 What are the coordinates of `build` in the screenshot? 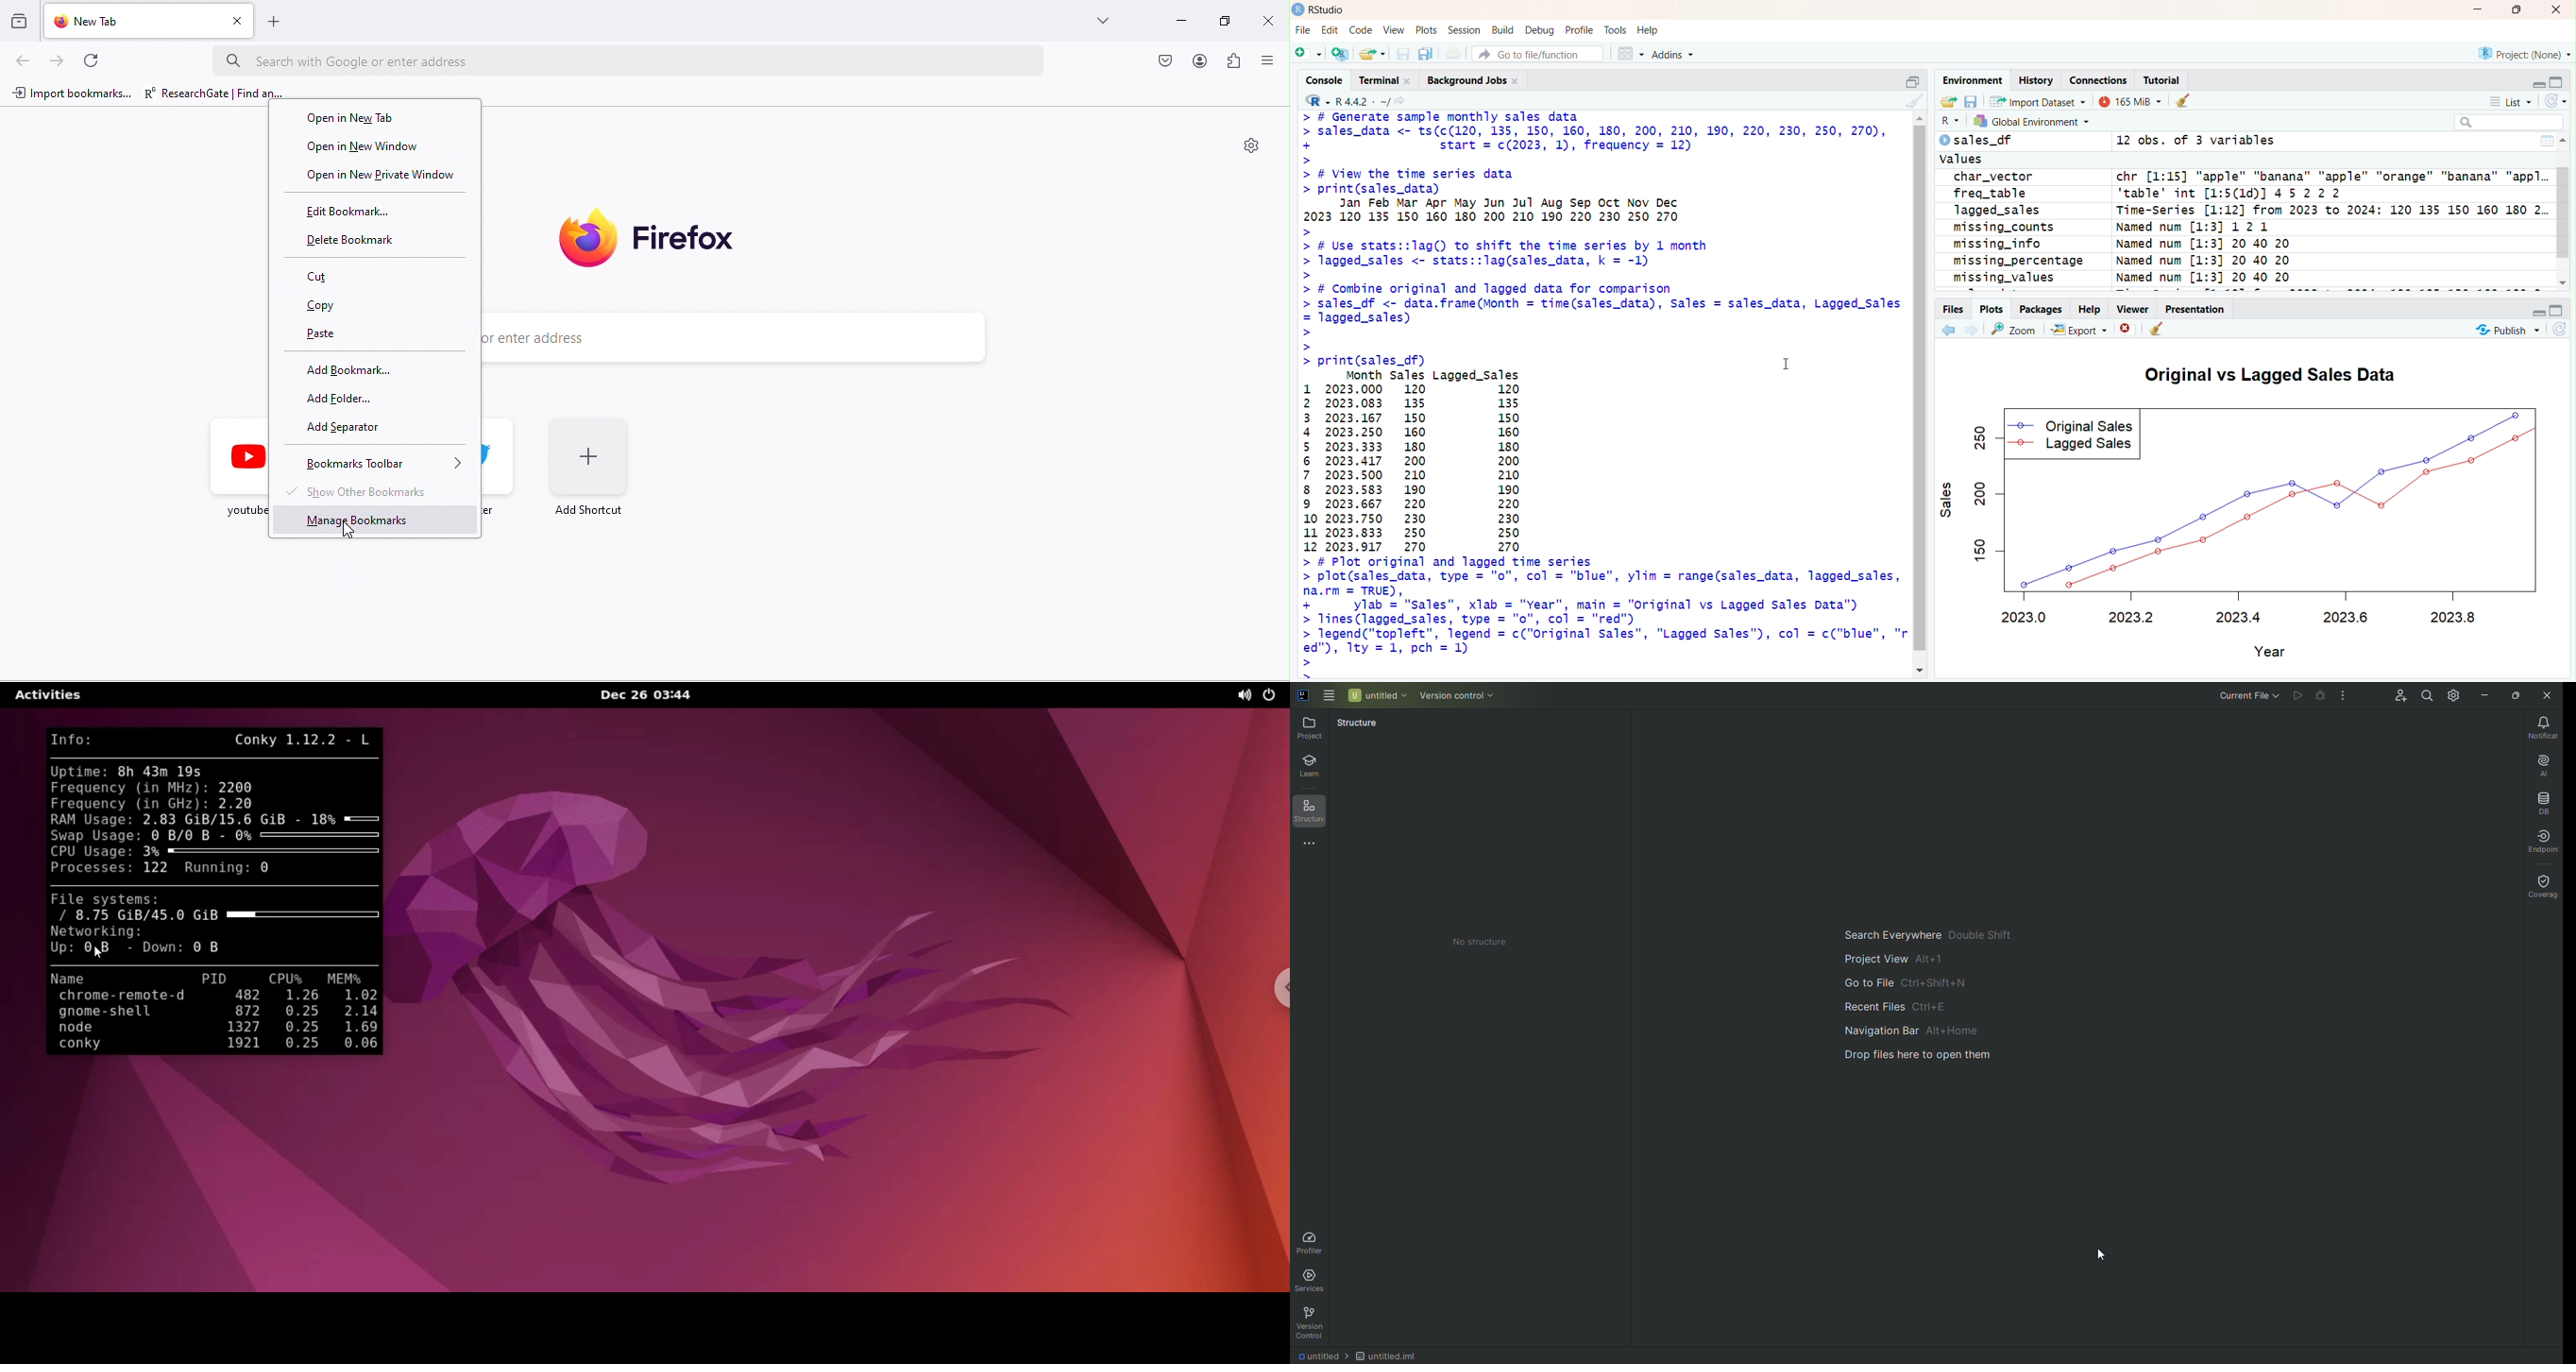 It's located at (1503, 30).